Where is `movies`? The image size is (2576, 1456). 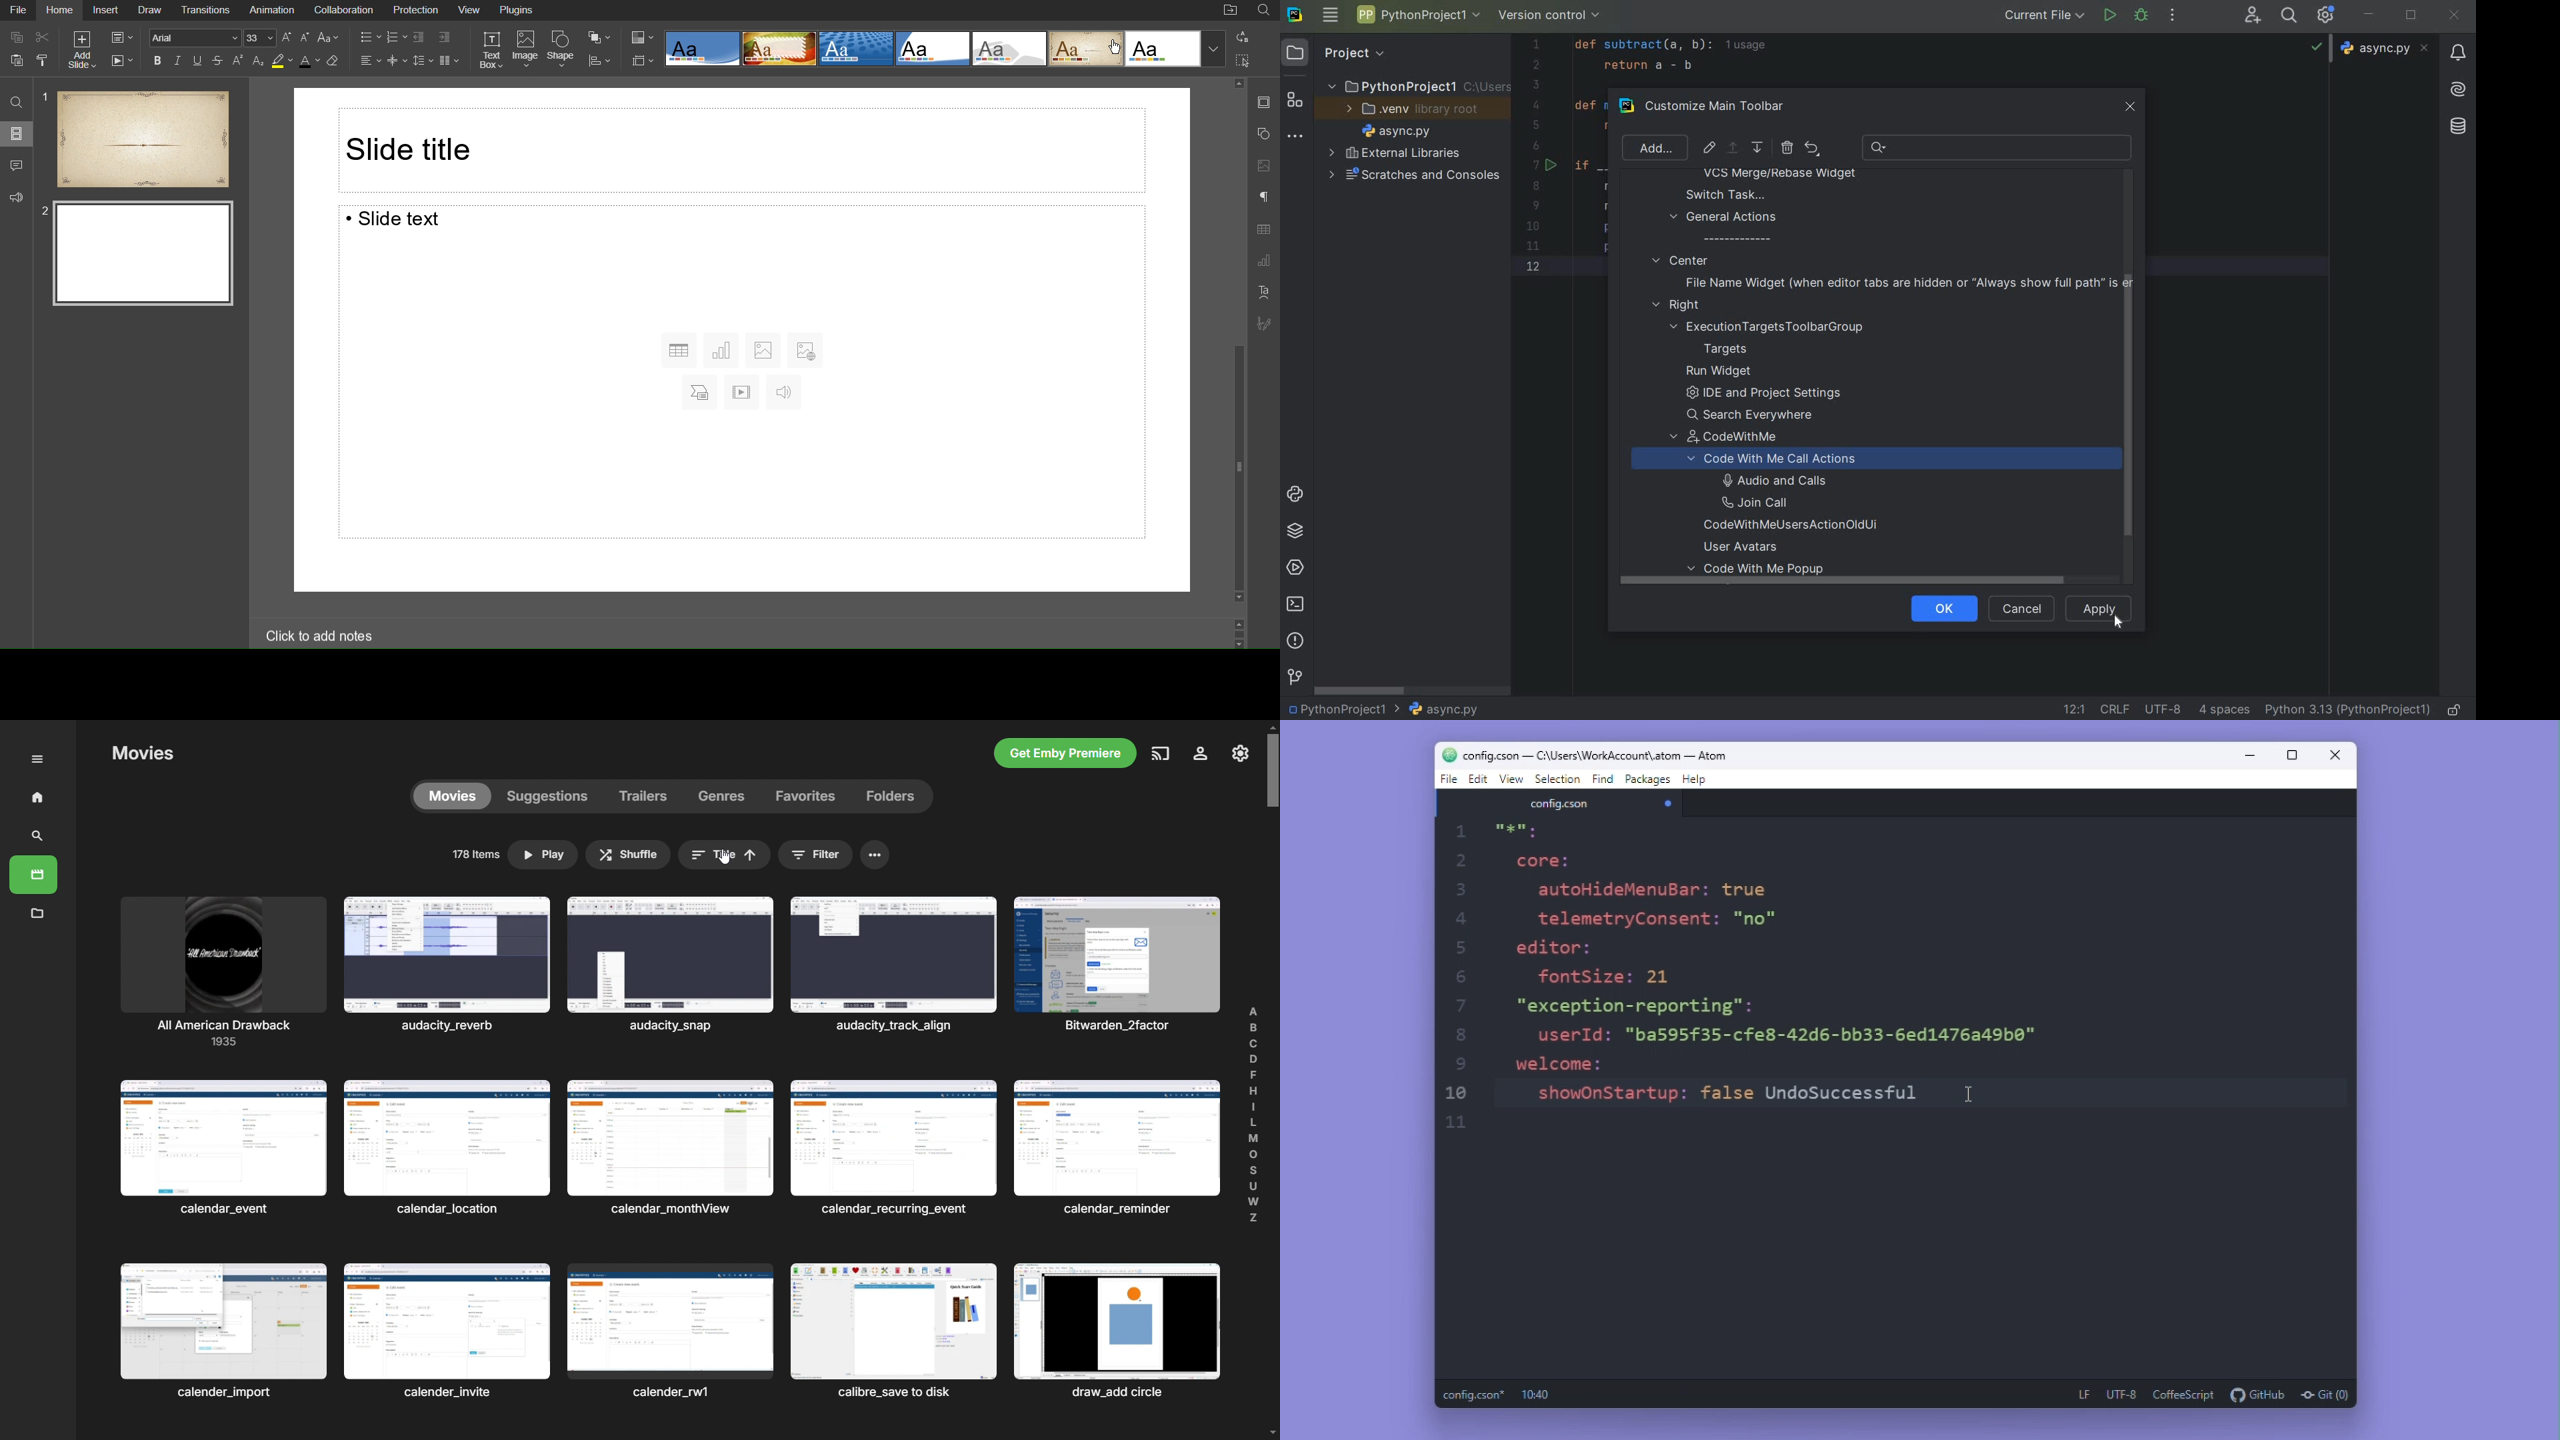
movies is located at coordinates (221, 972).